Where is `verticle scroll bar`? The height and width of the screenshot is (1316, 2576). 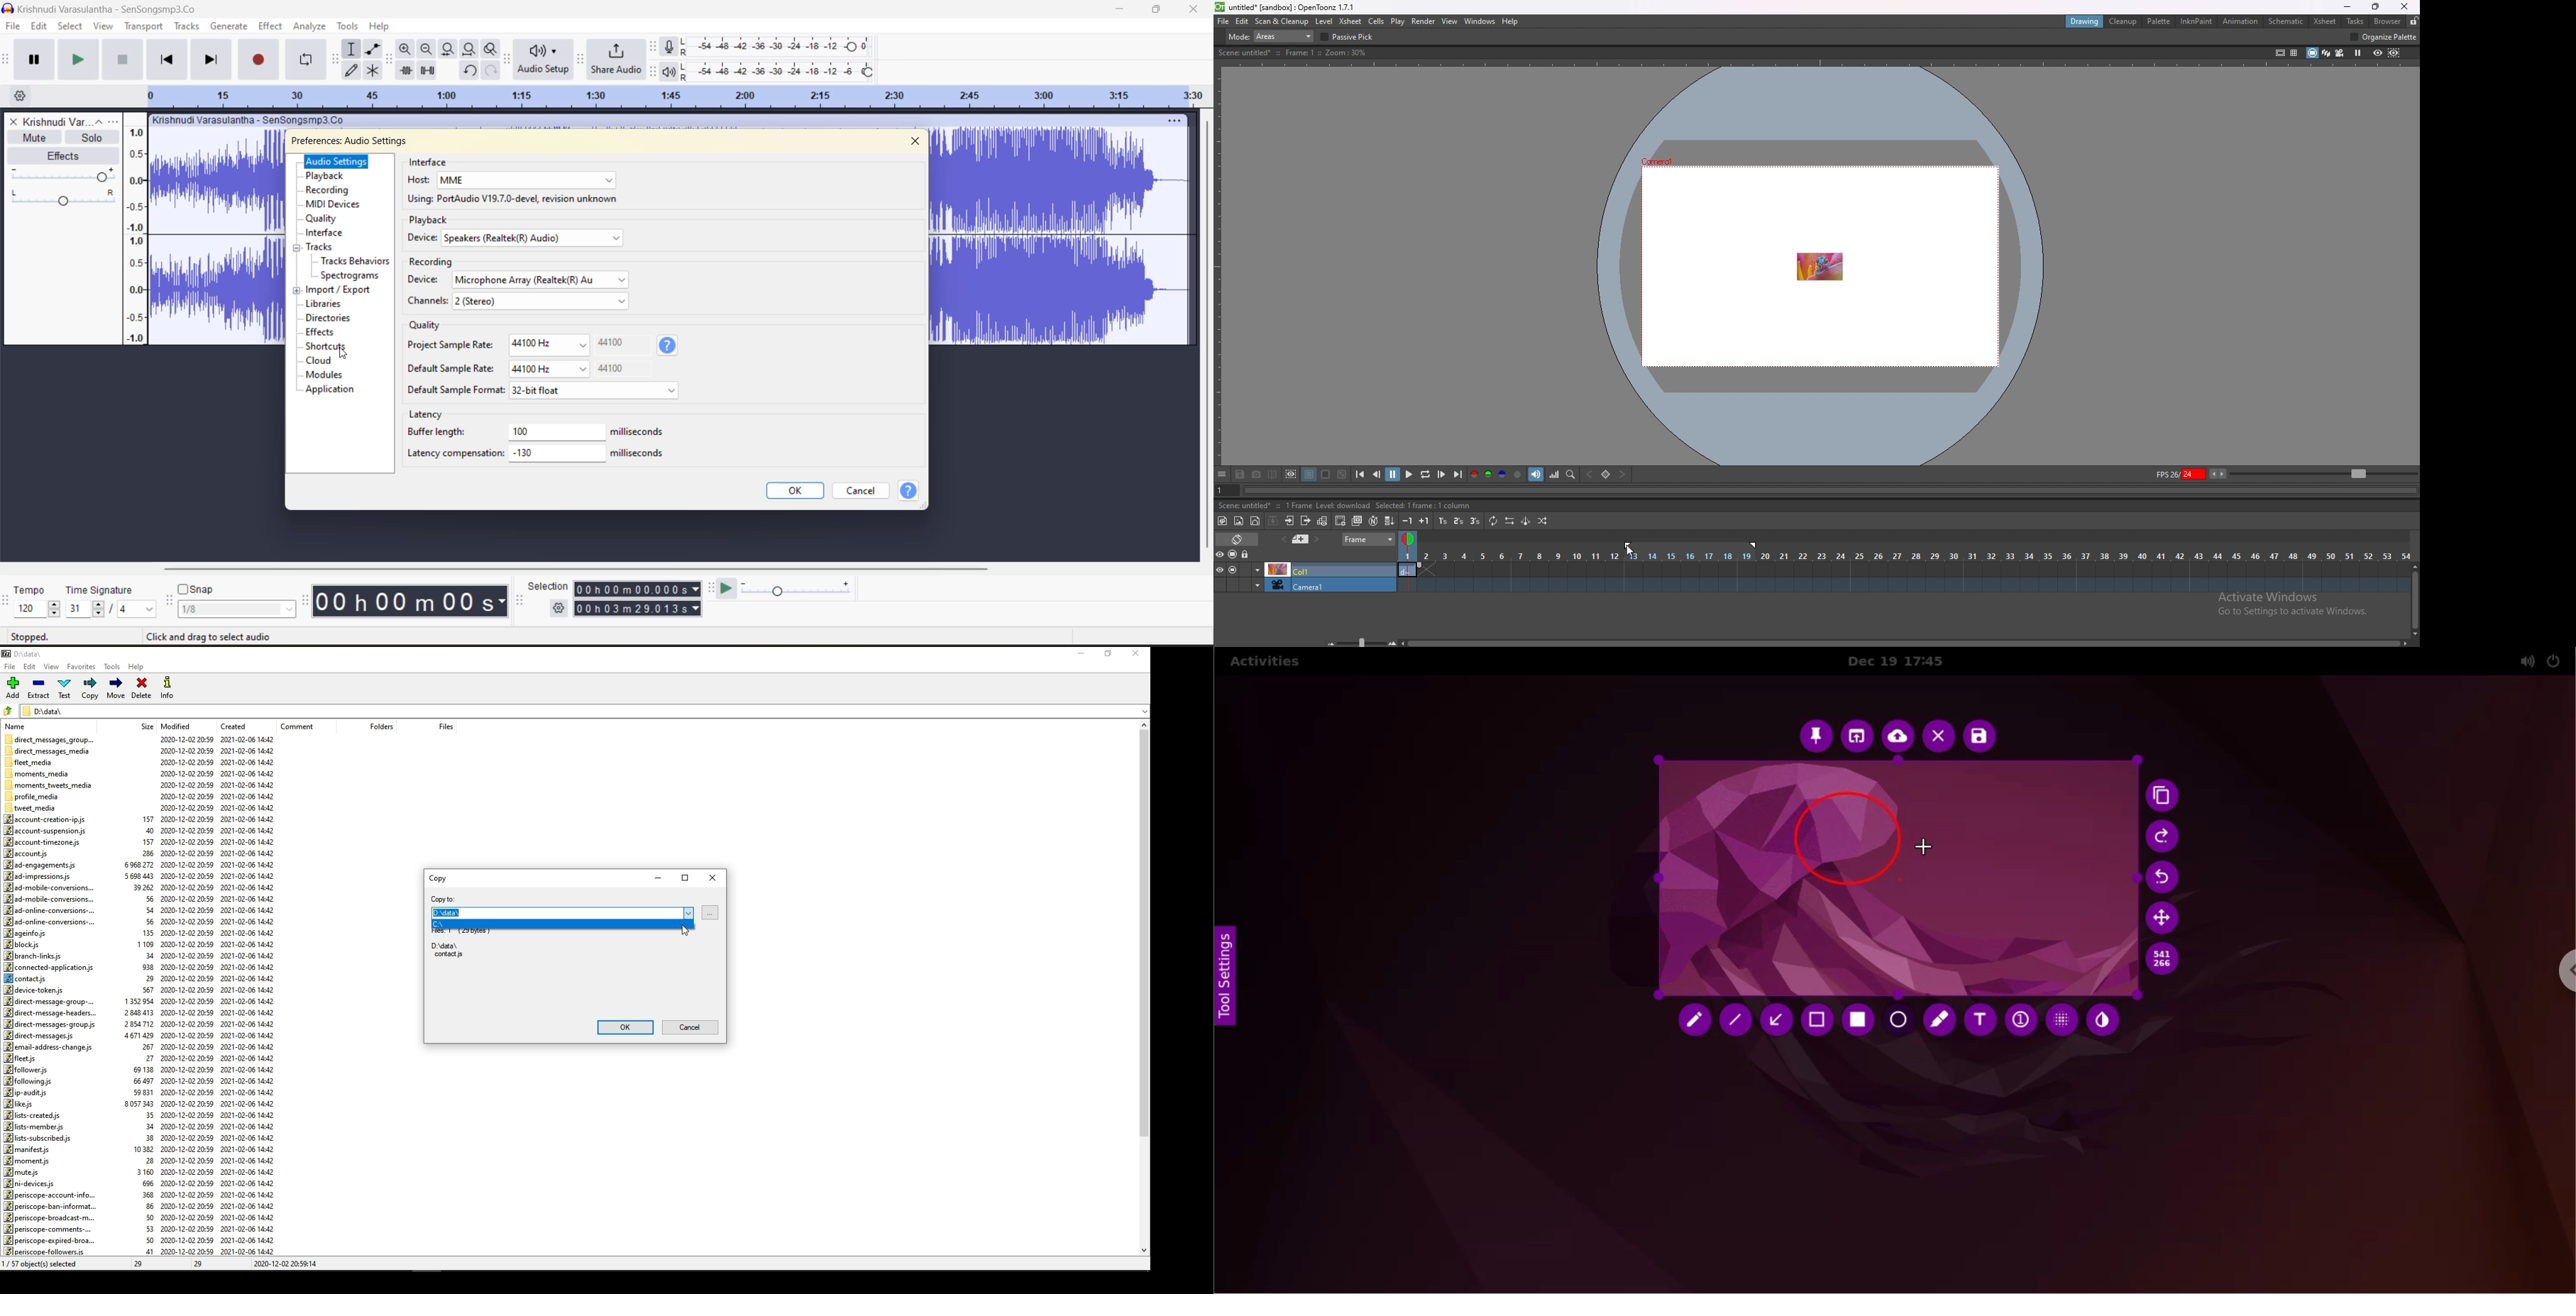 verticle scroll bar is located at coordinates (1207, 332).